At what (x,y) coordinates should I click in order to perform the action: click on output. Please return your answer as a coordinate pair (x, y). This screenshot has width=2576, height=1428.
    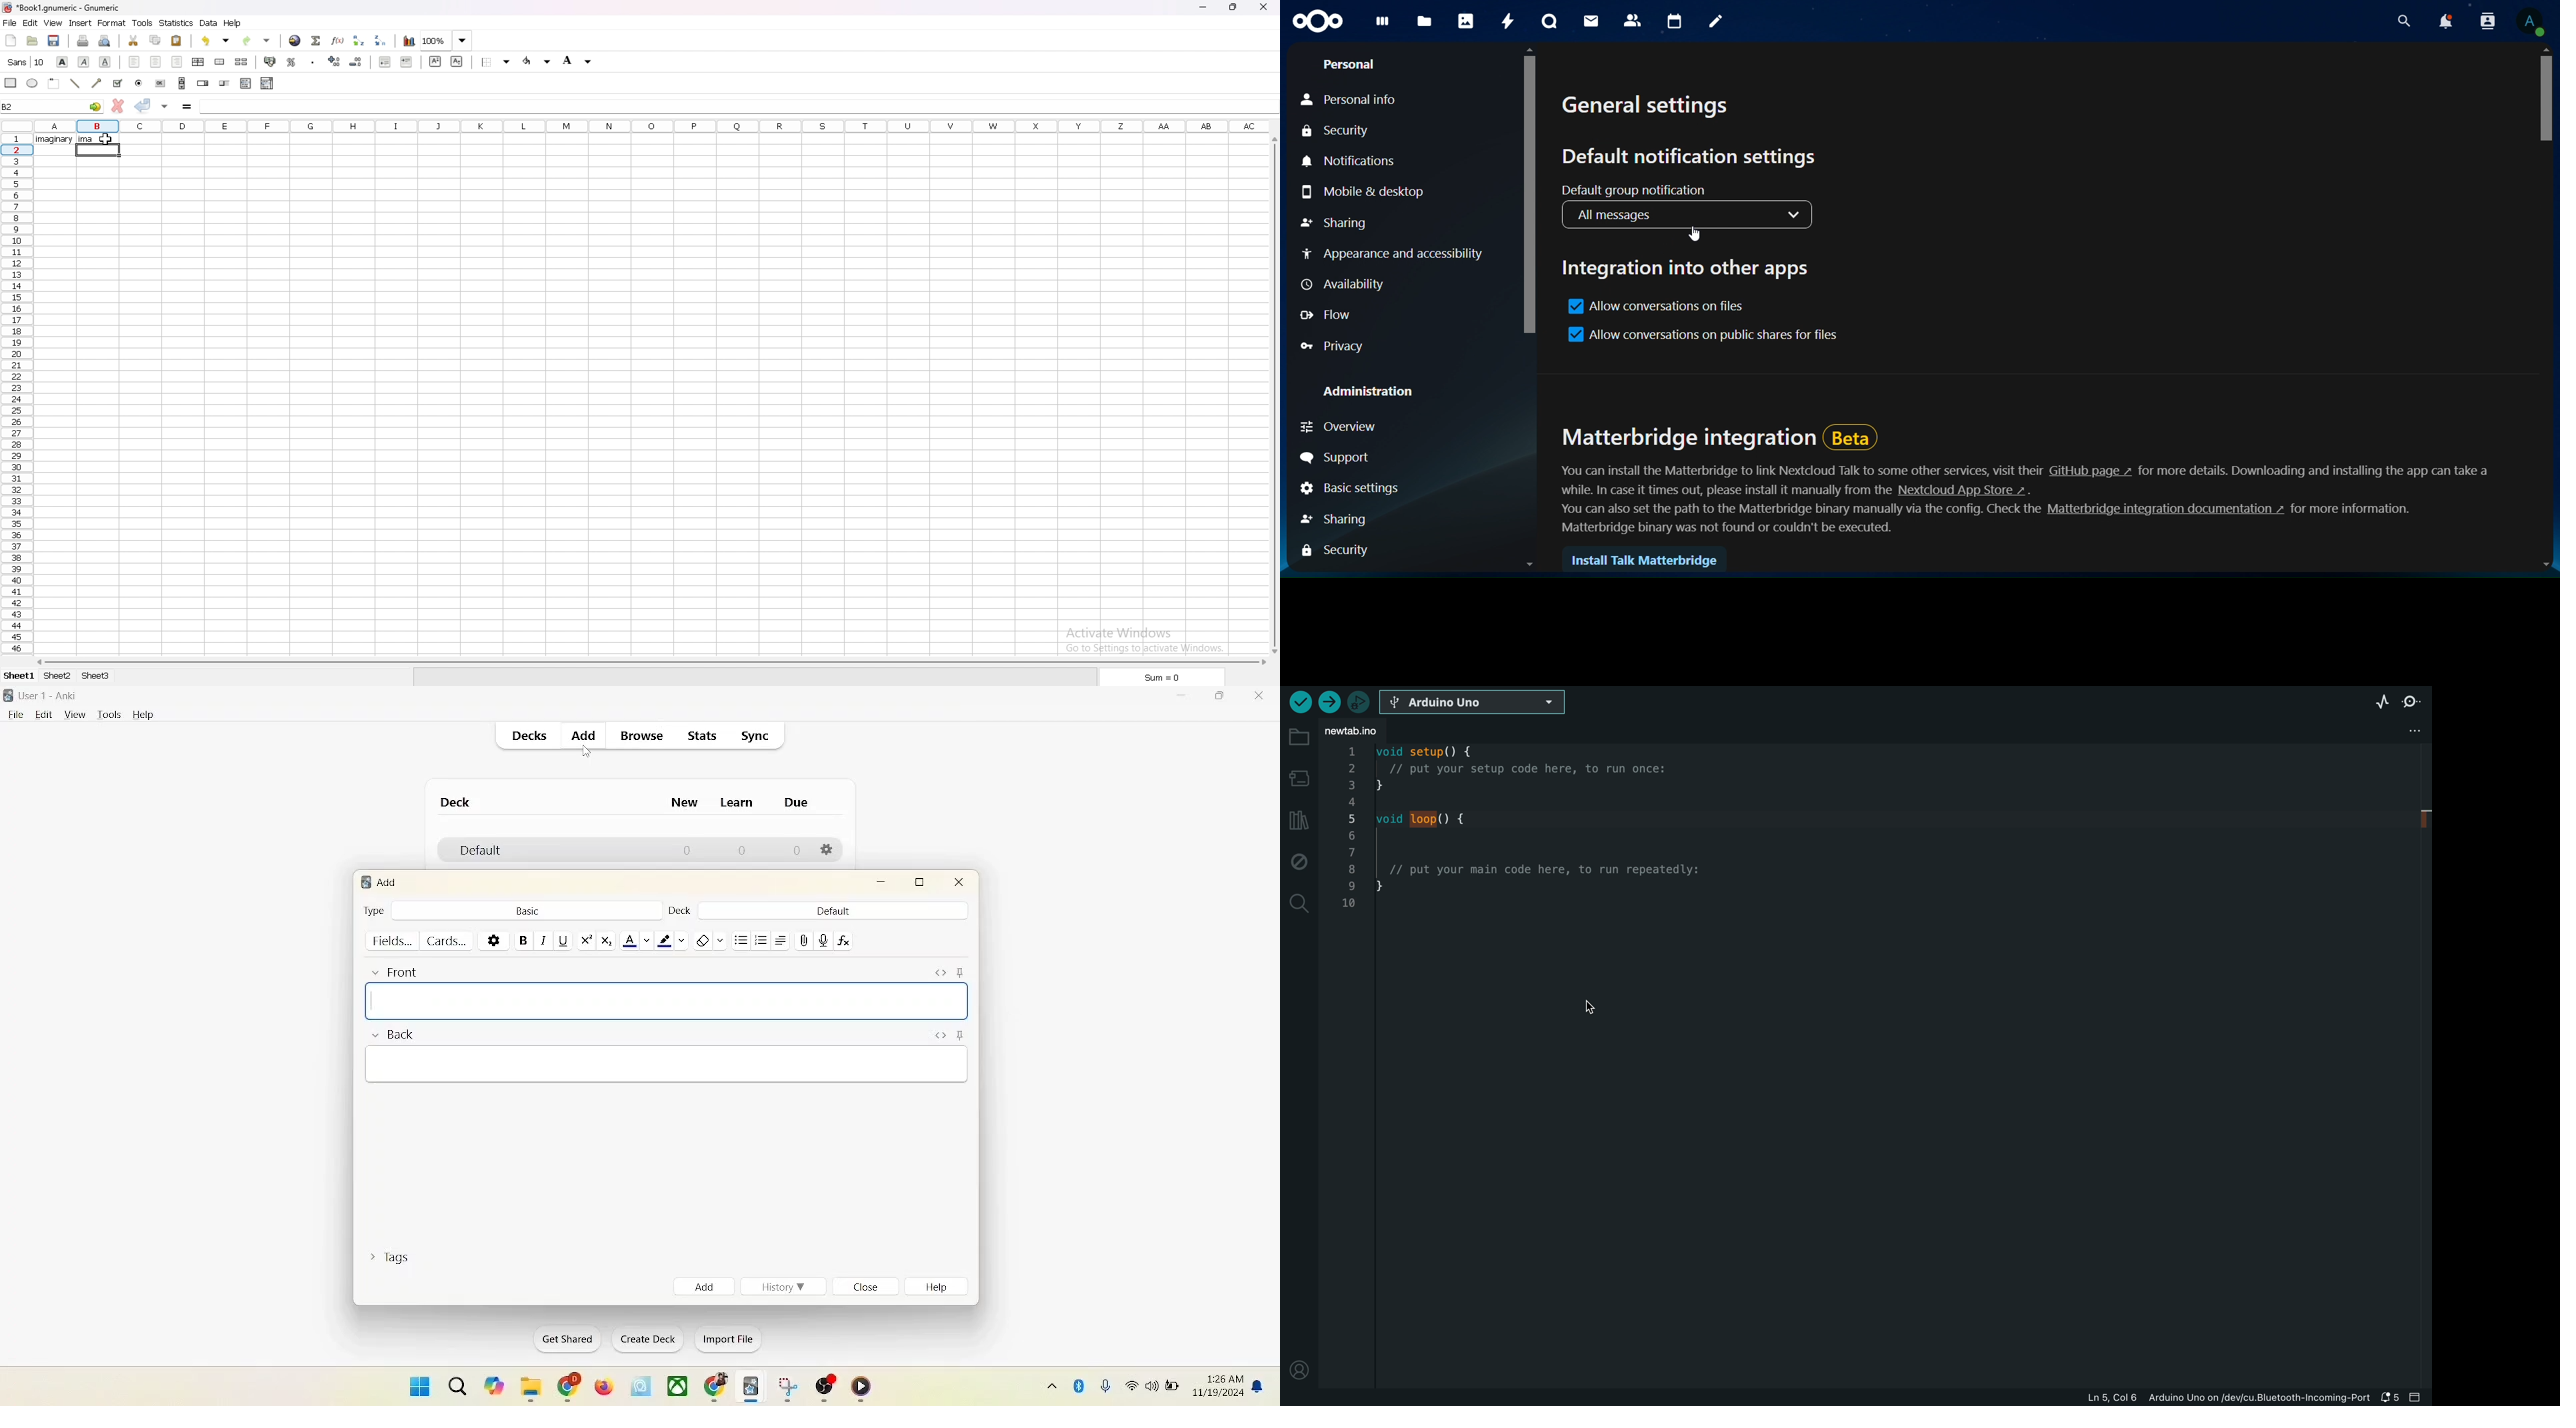
    Looking at the image, I should click on (87, 139).